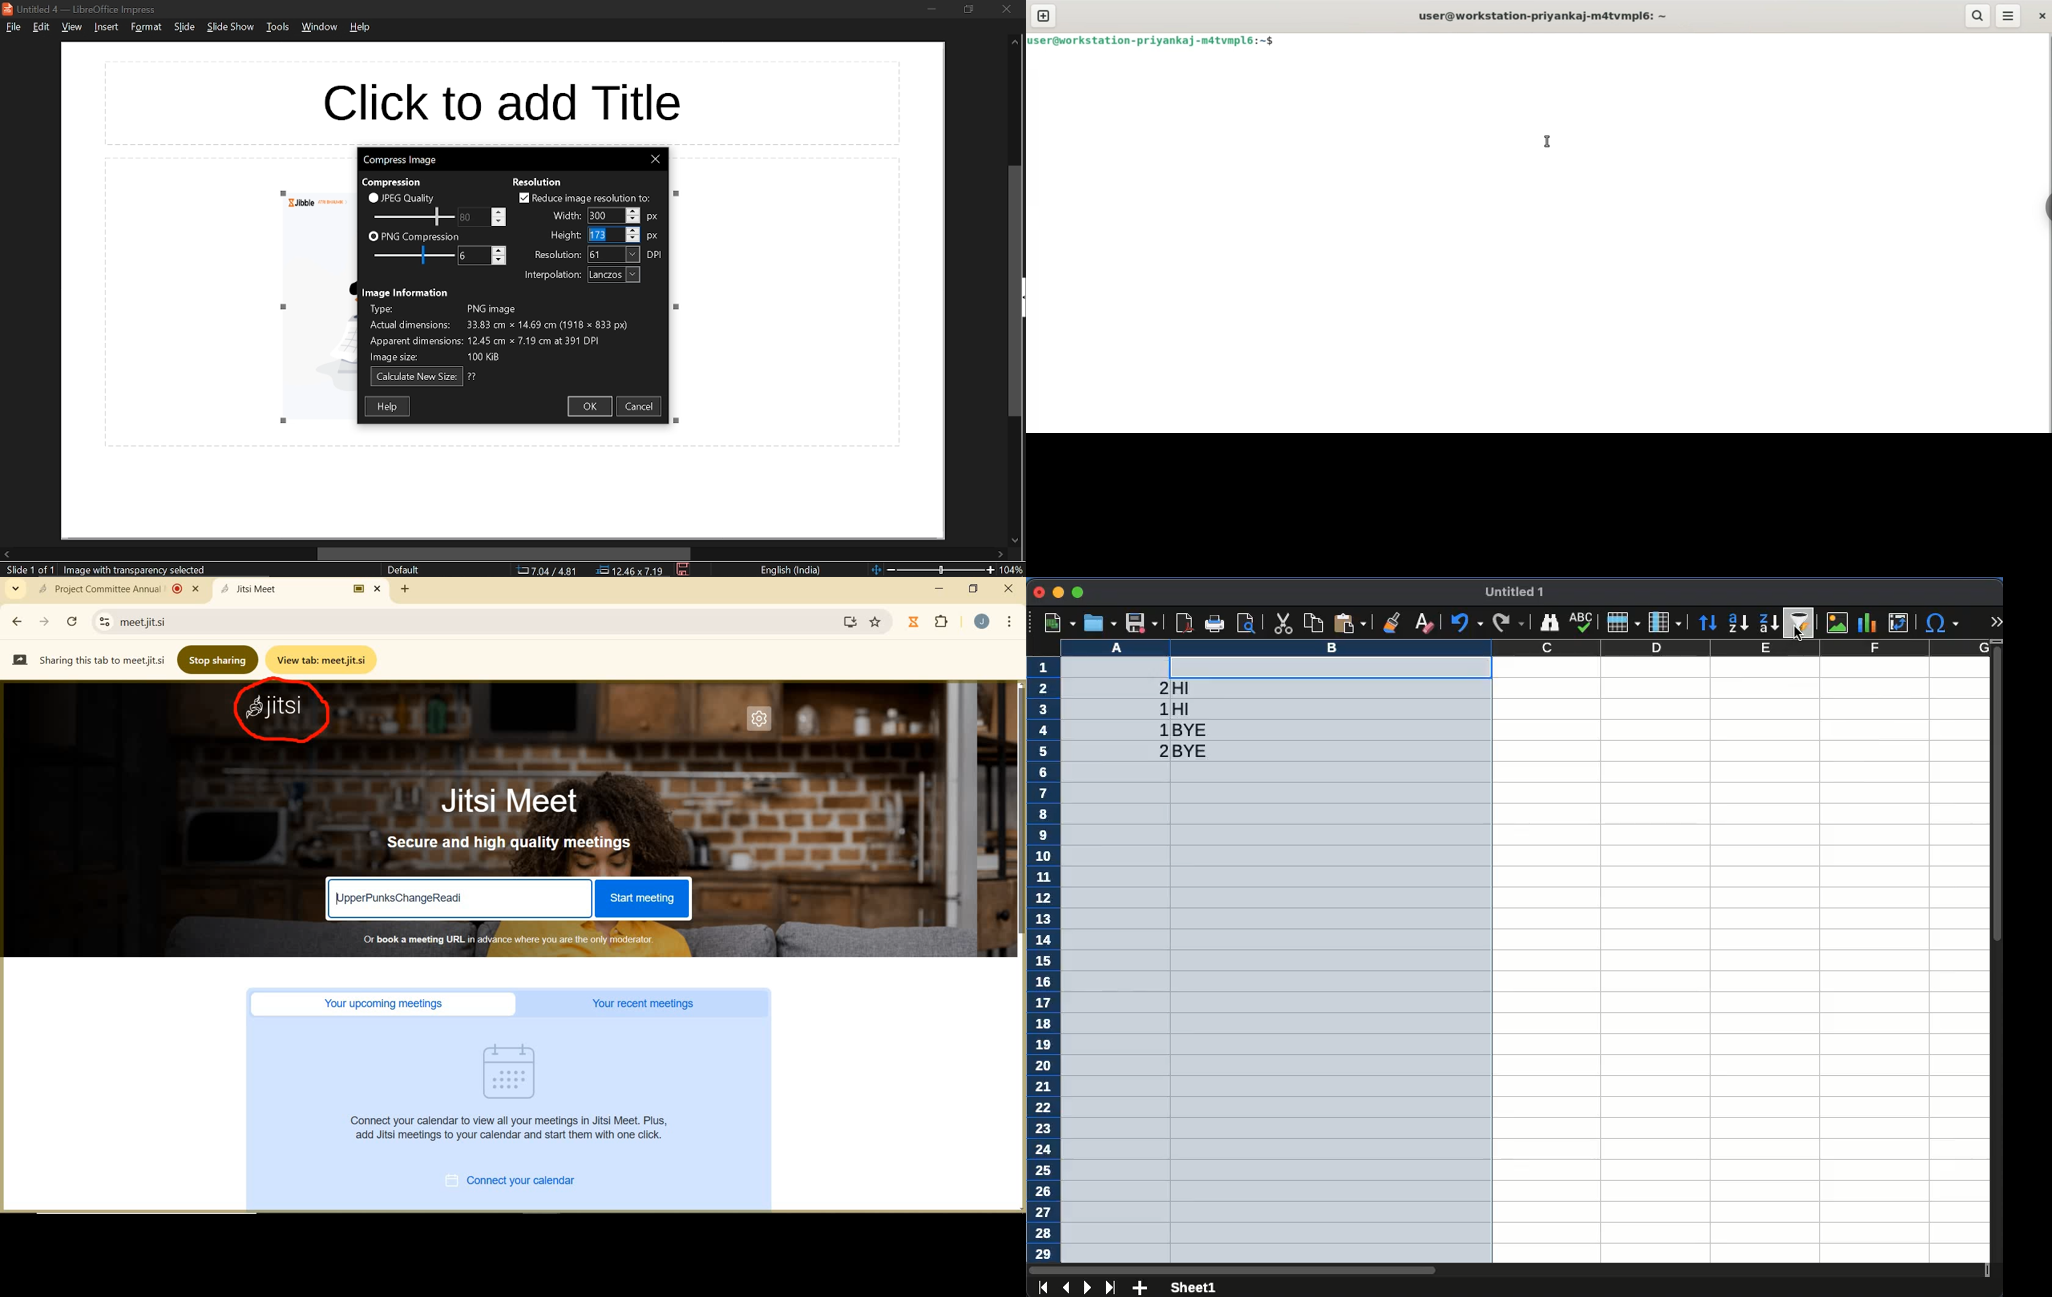 The height and width of the screenshot is (1316, 2072). I want to click on Selected, so click(601, 234).